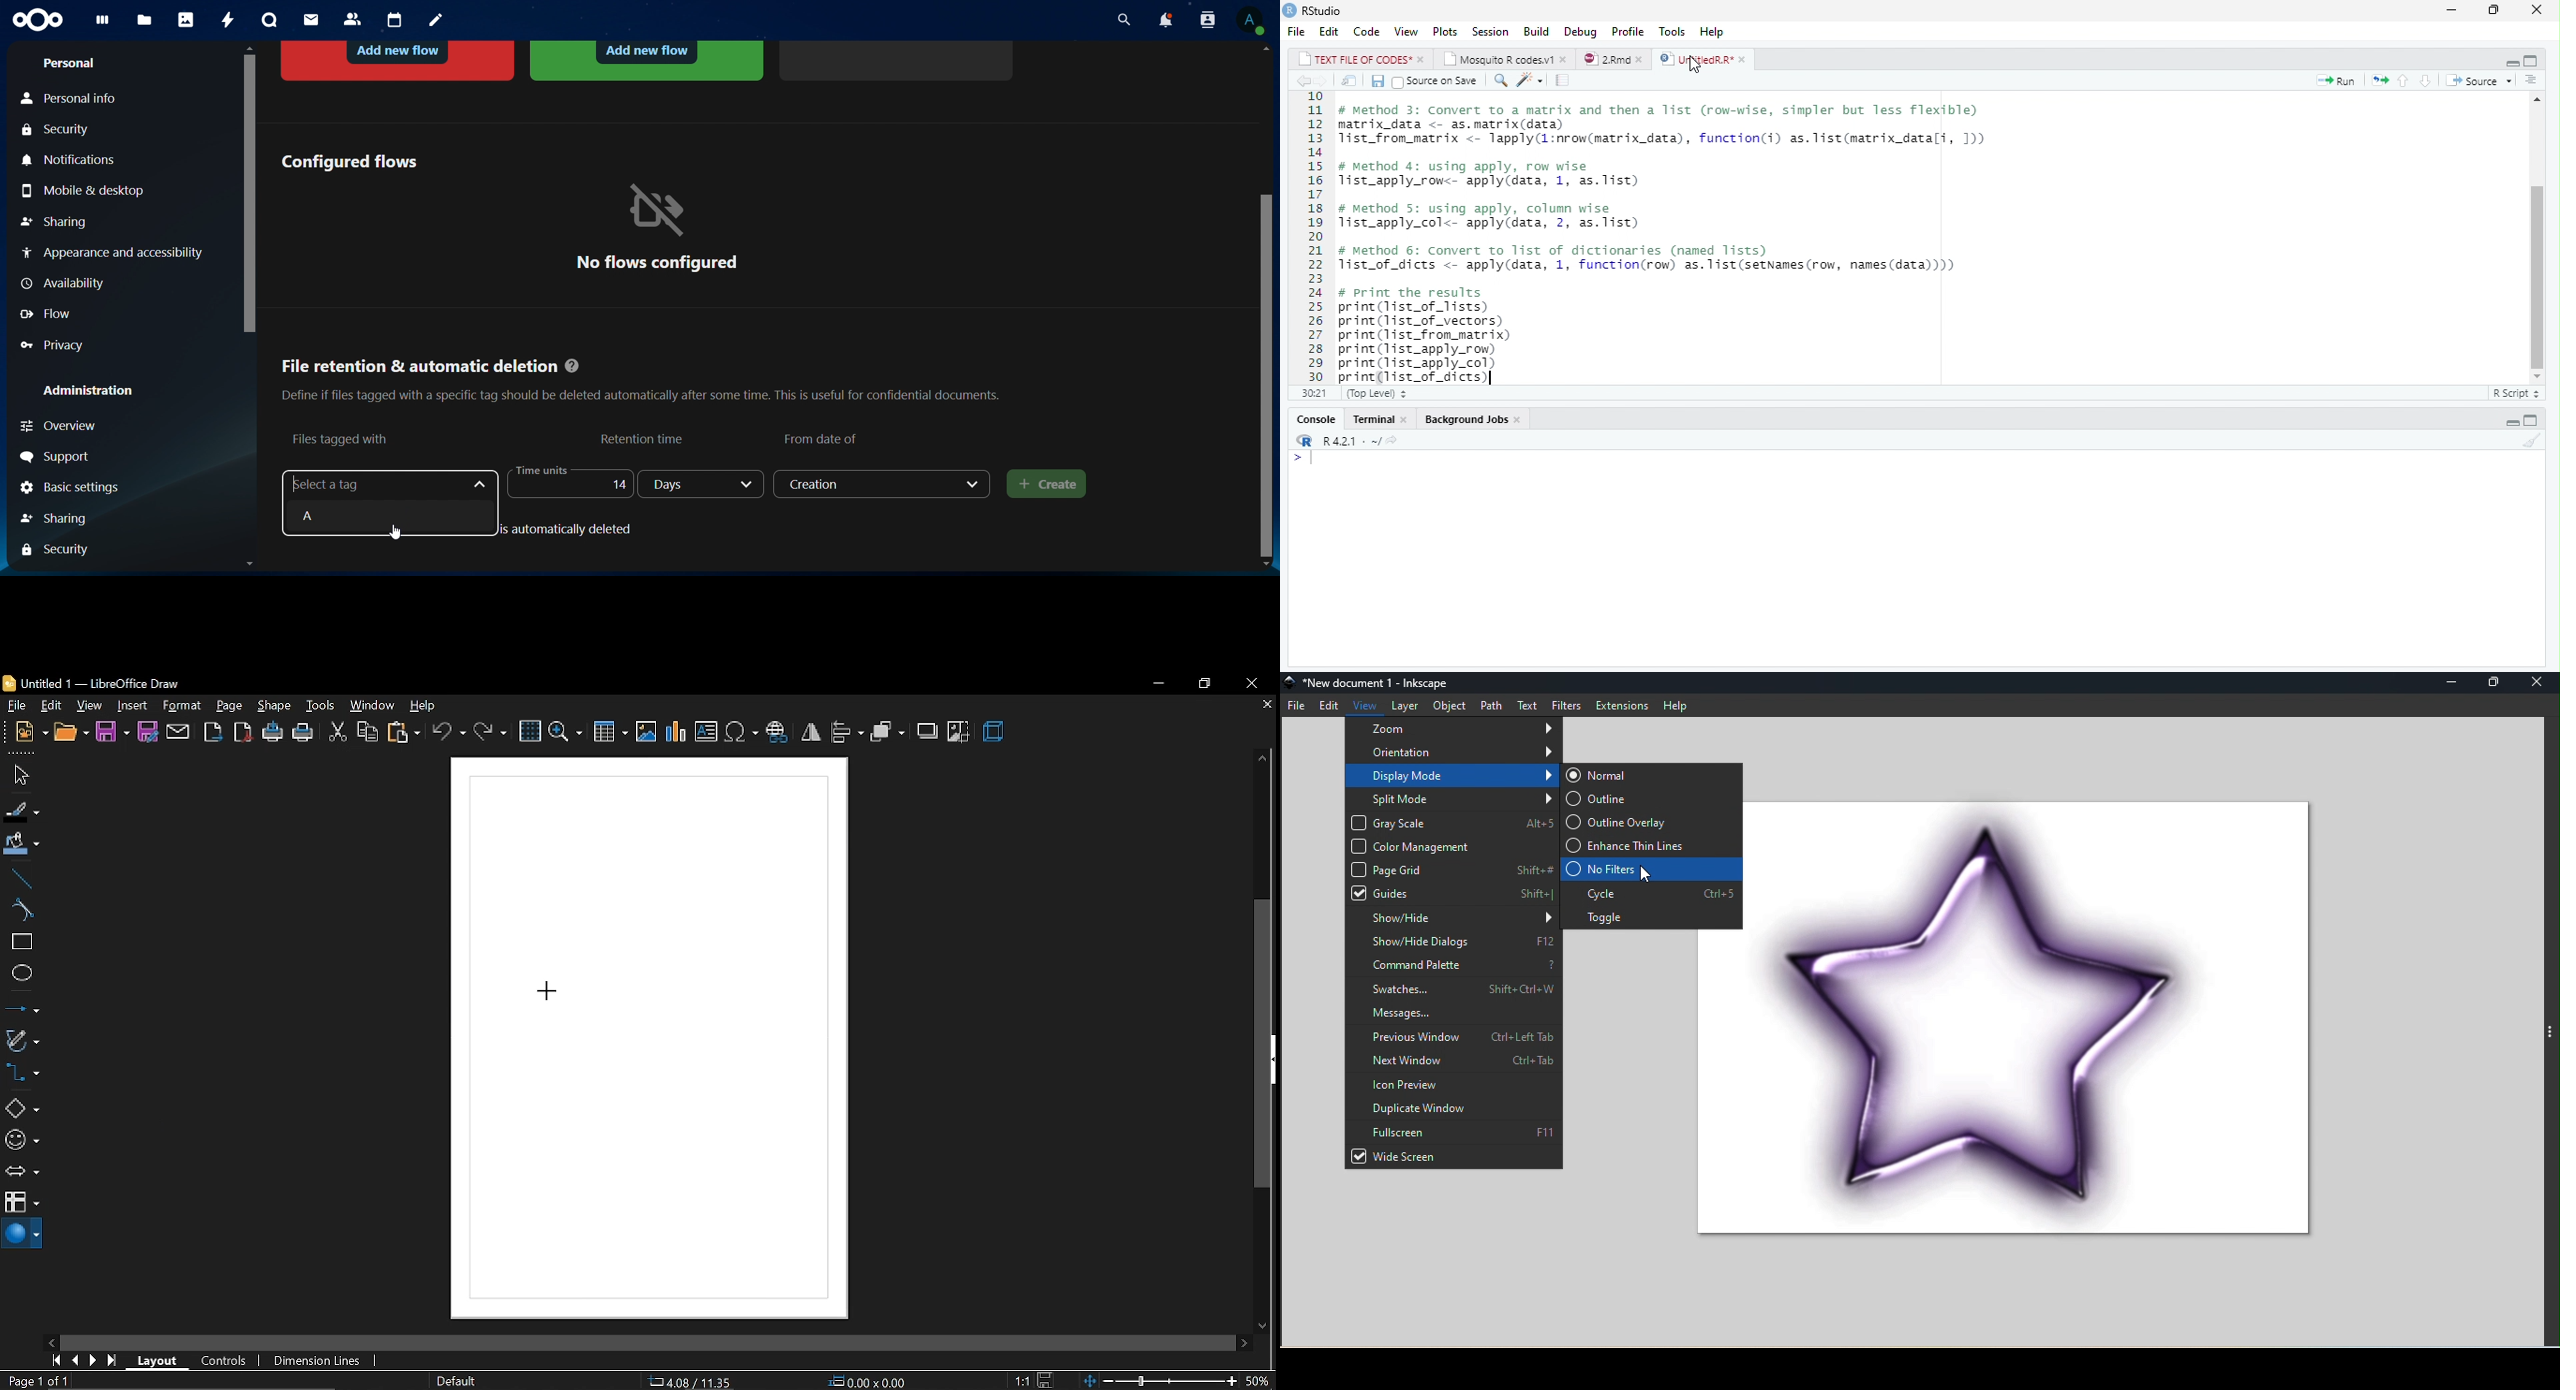 The image size is (2576, 1400). I want to click on controls, so click(226, 1361).